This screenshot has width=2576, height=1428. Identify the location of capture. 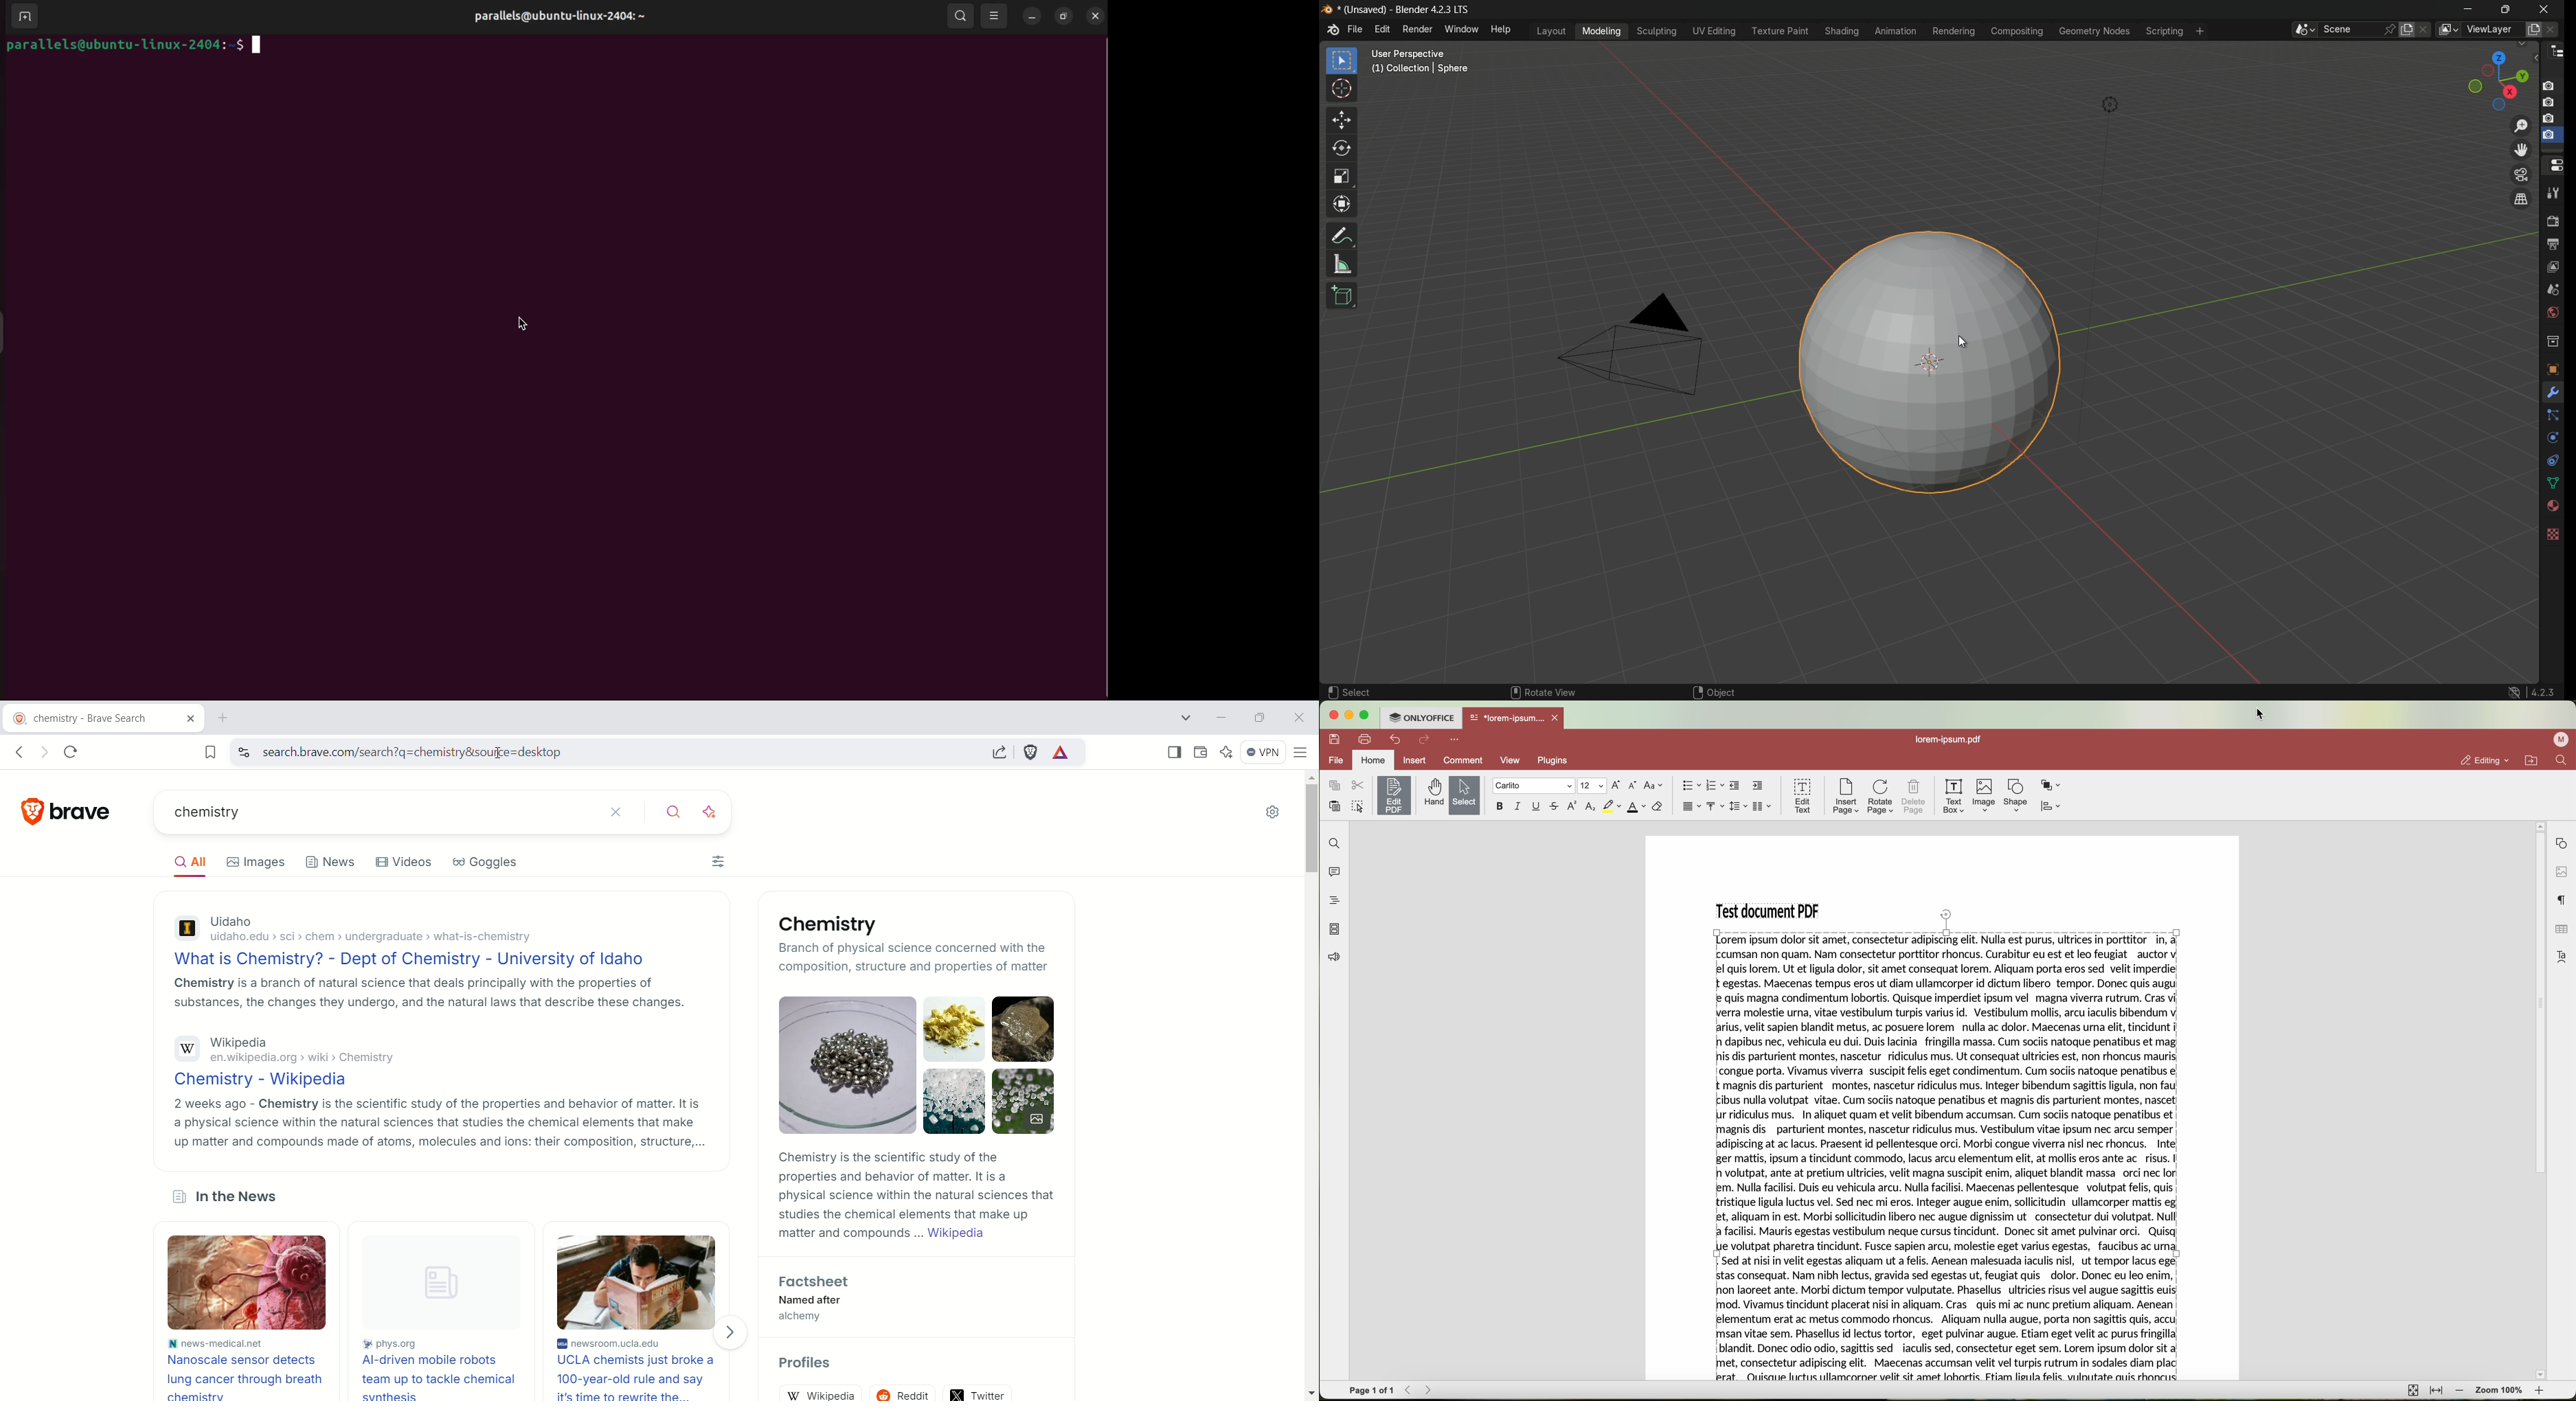
(2552, 103).